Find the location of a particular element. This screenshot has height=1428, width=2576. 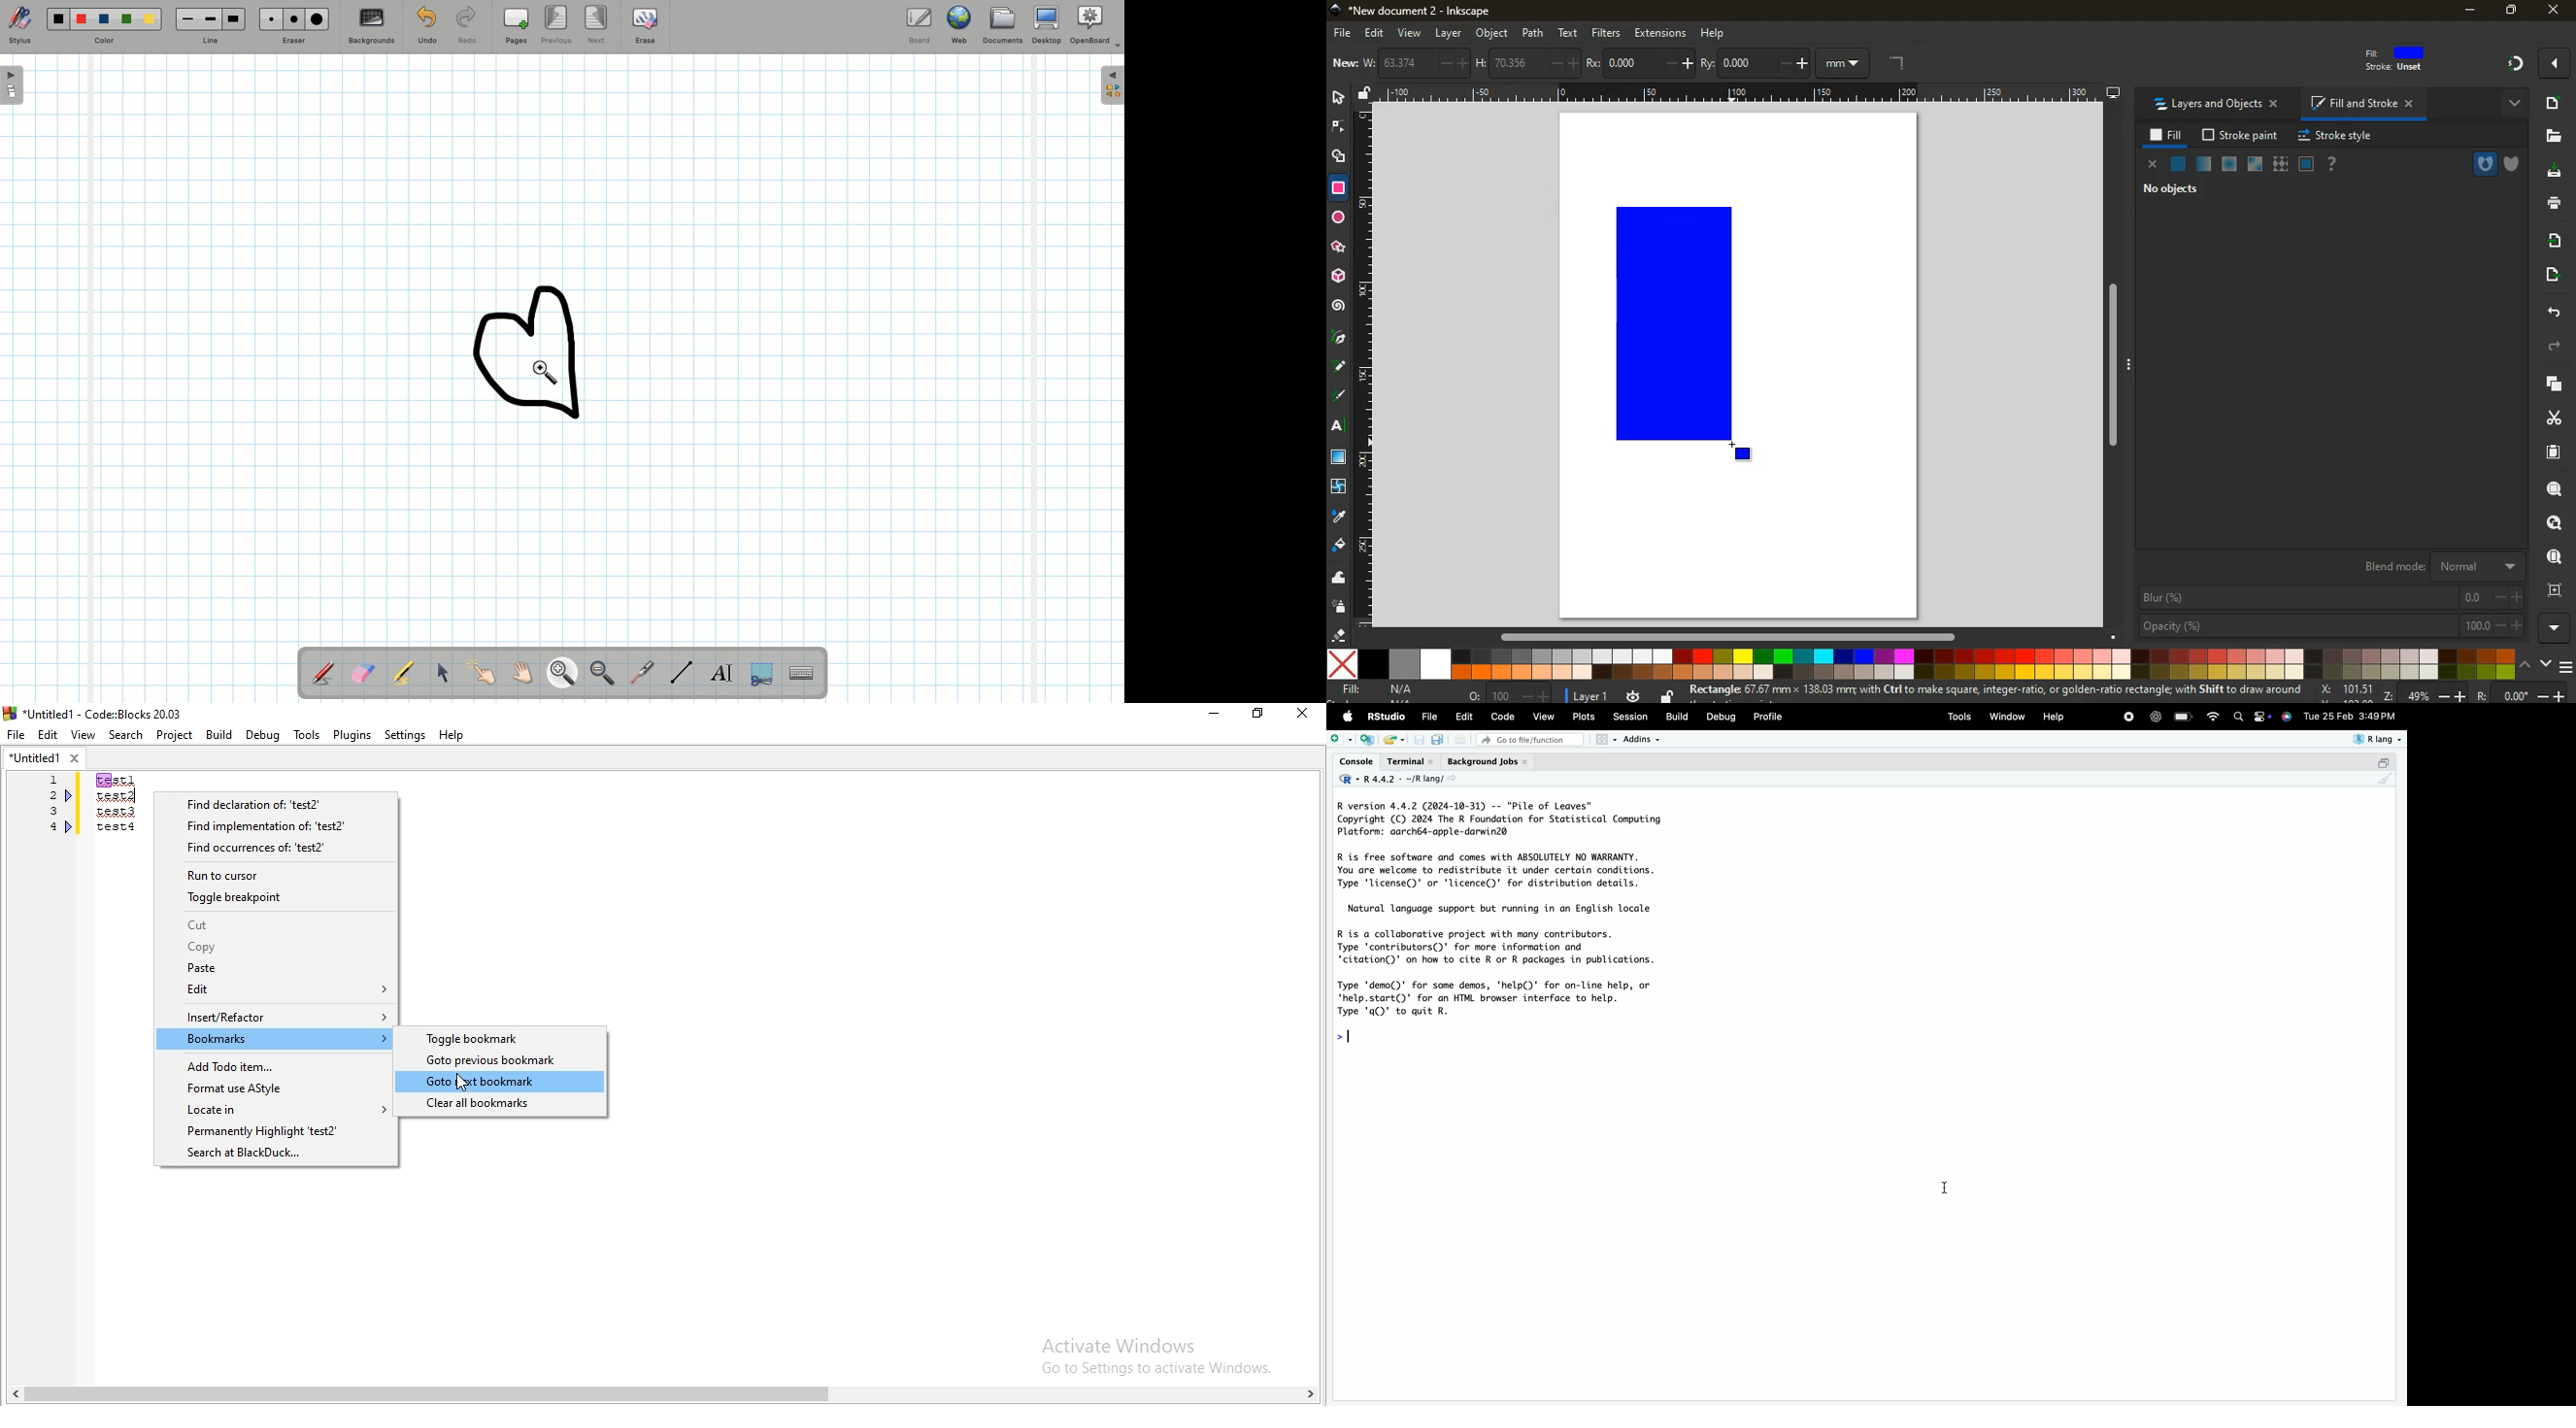

Background Jobs is located at coordinates (1487, 762).